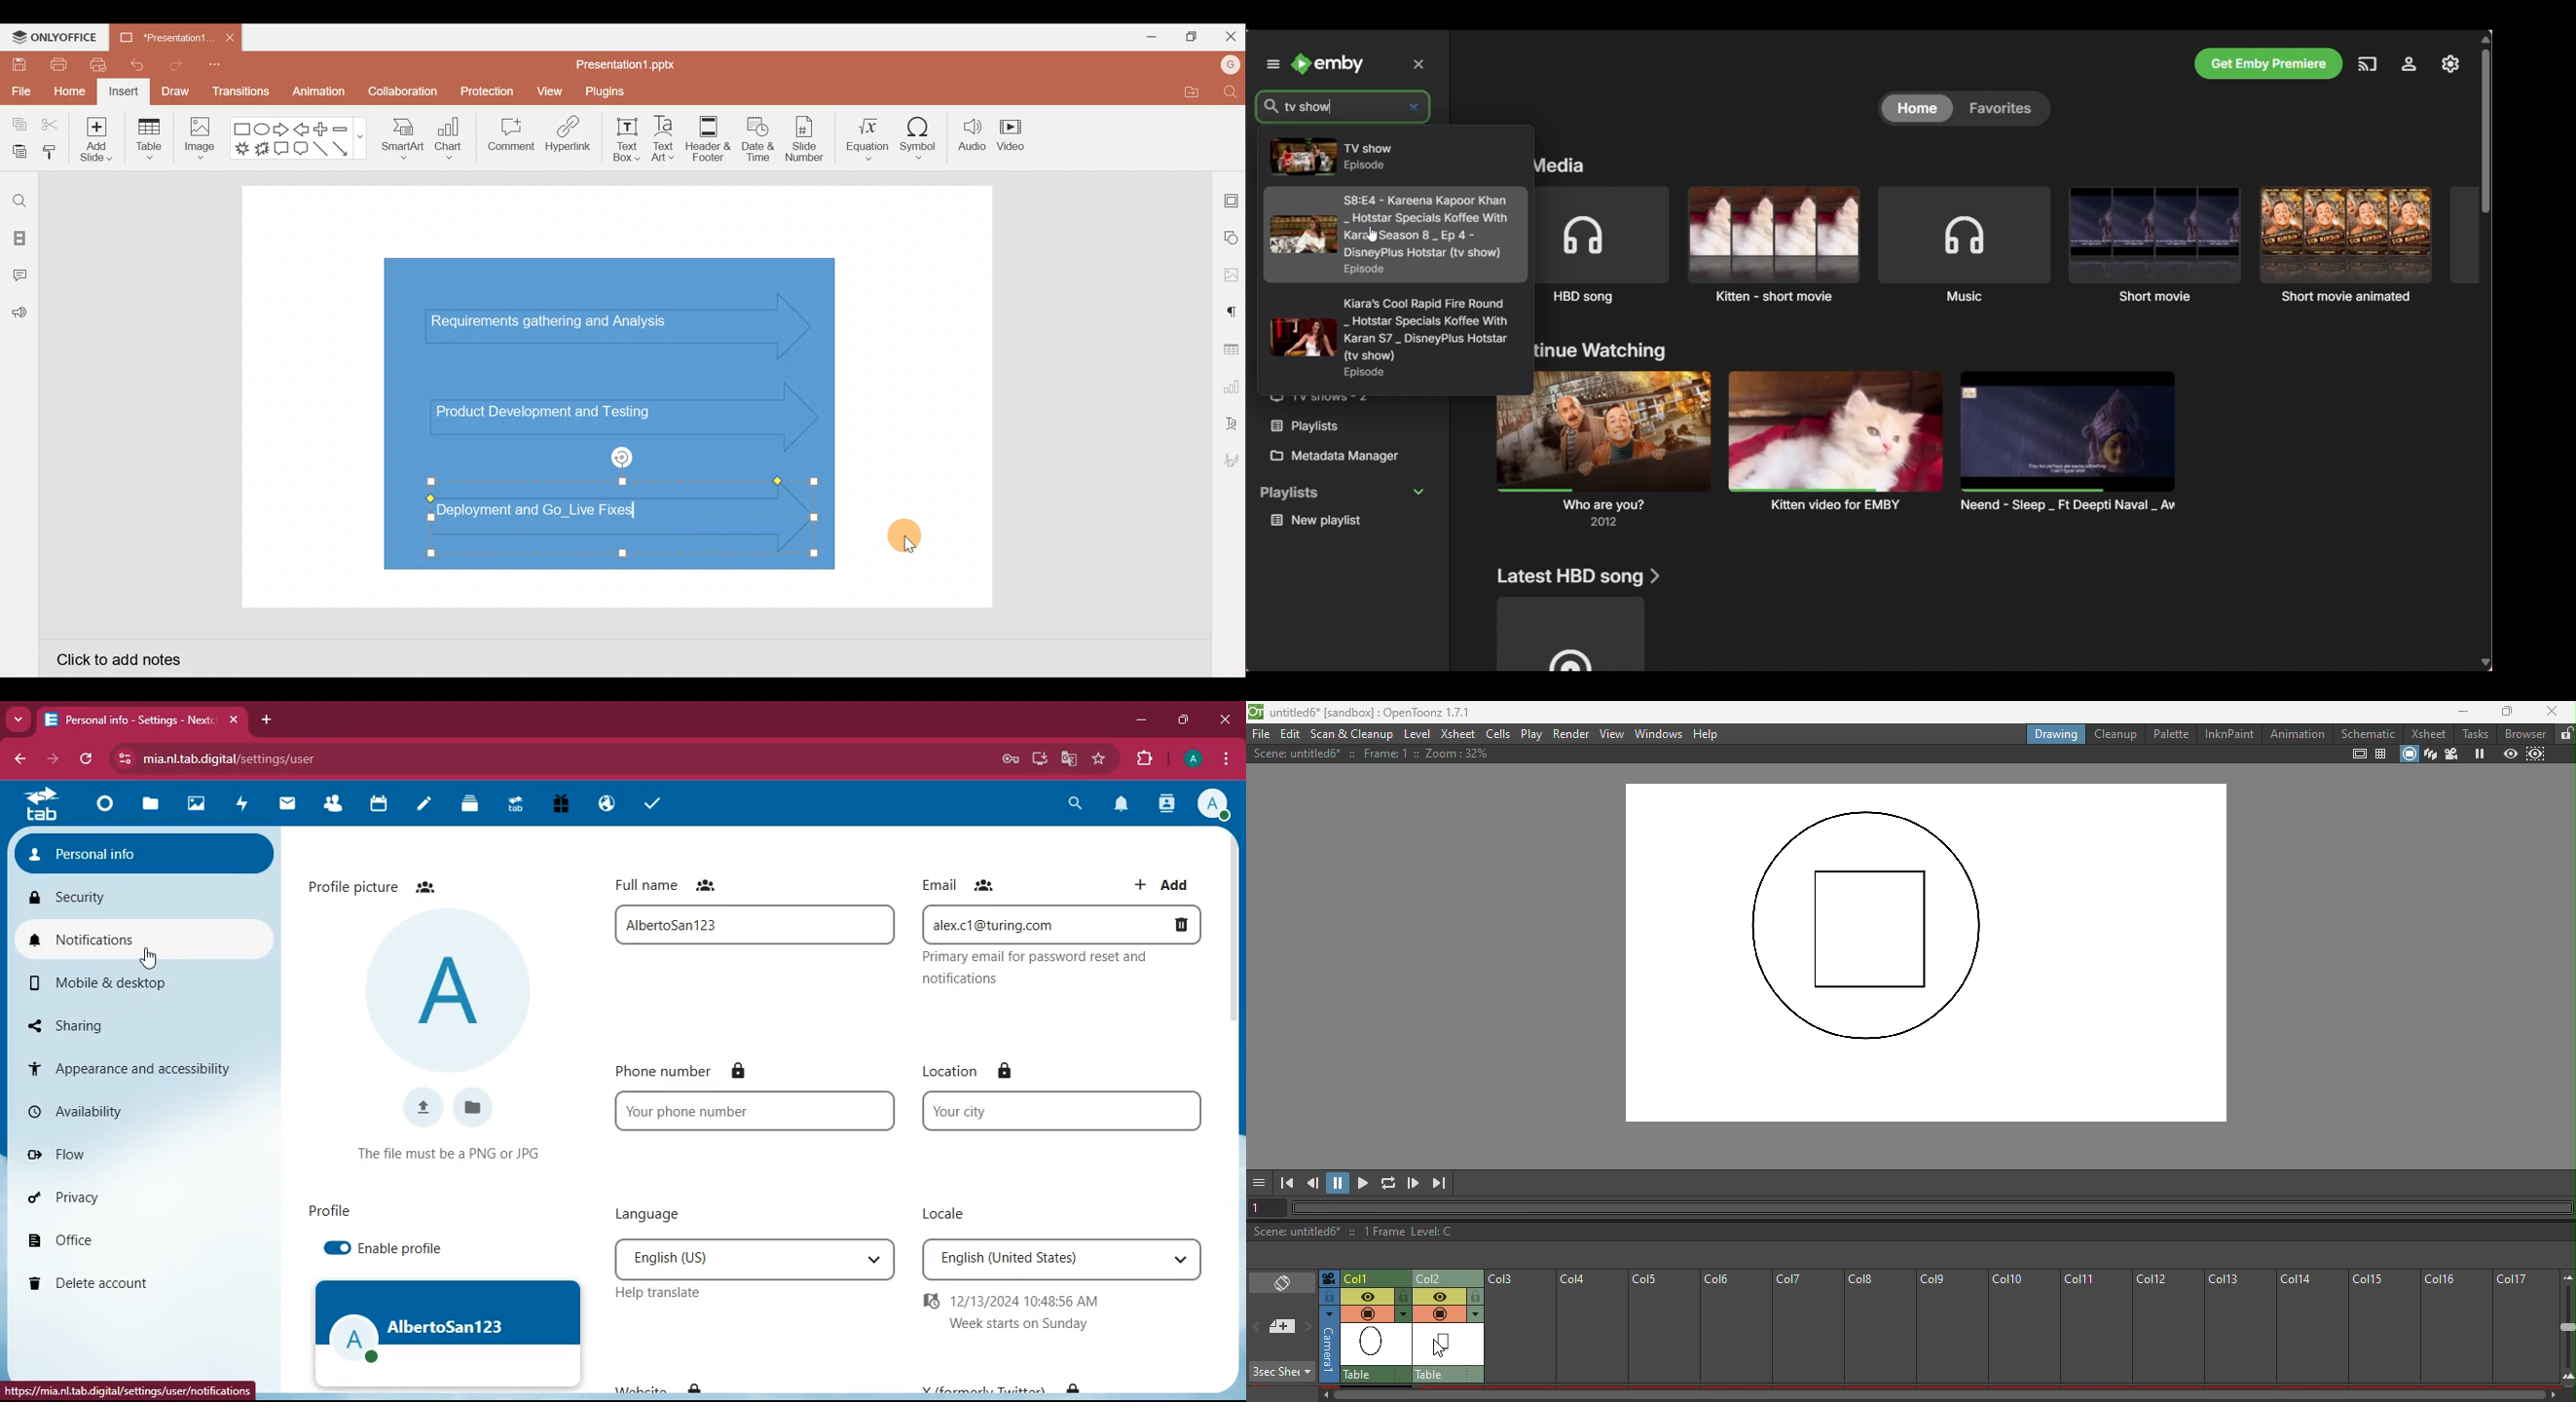 The image size is (2576, 1428). Describe the element at coordinates (144, 895) in the screenshot. I see `security` at that location.